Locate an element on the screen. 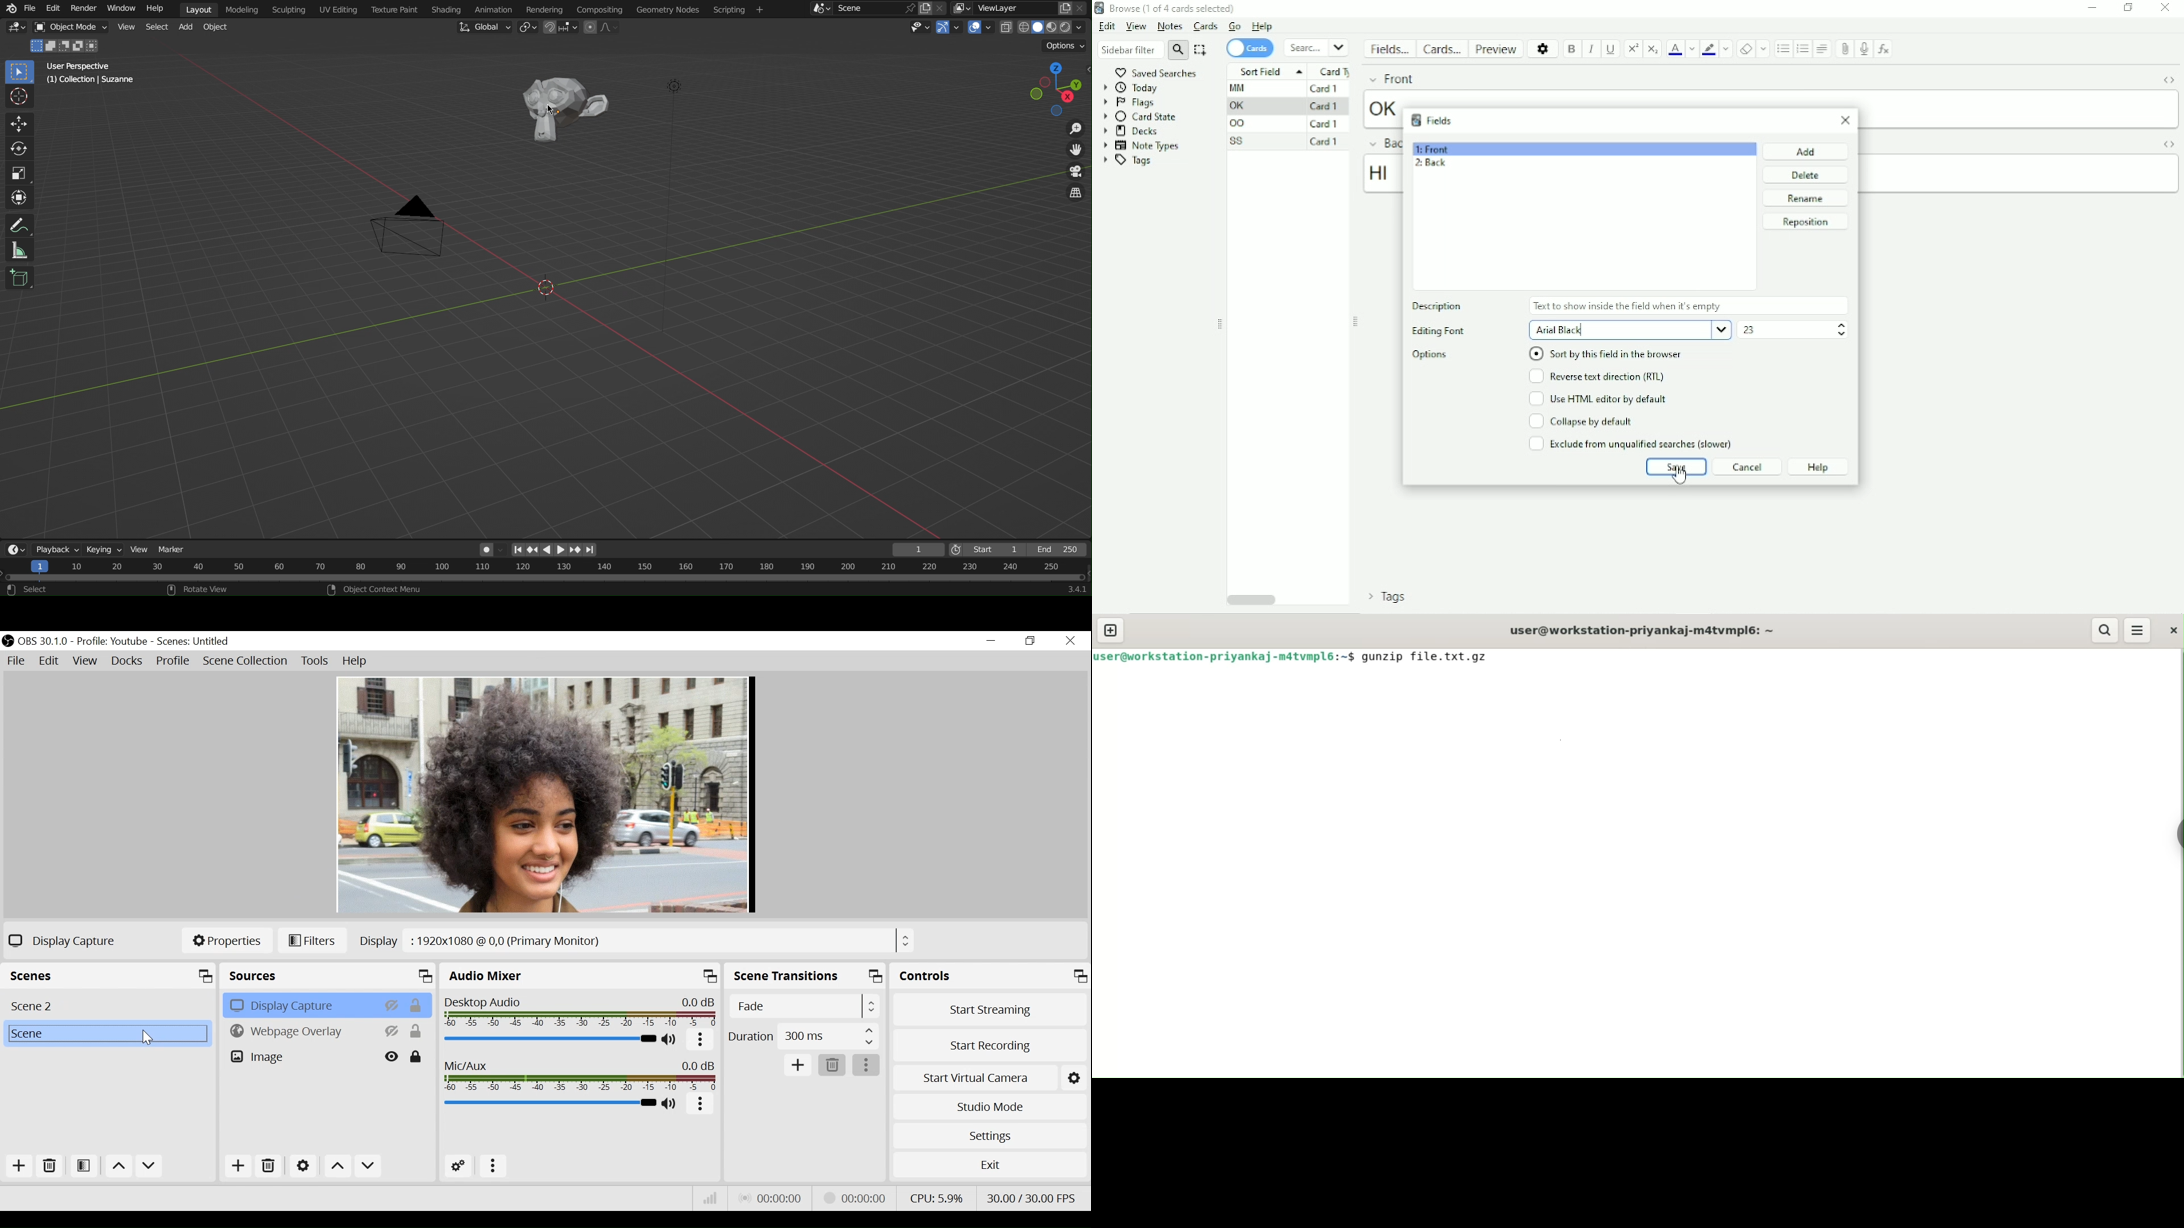  Sculpting is located at coordinates (286, 11).